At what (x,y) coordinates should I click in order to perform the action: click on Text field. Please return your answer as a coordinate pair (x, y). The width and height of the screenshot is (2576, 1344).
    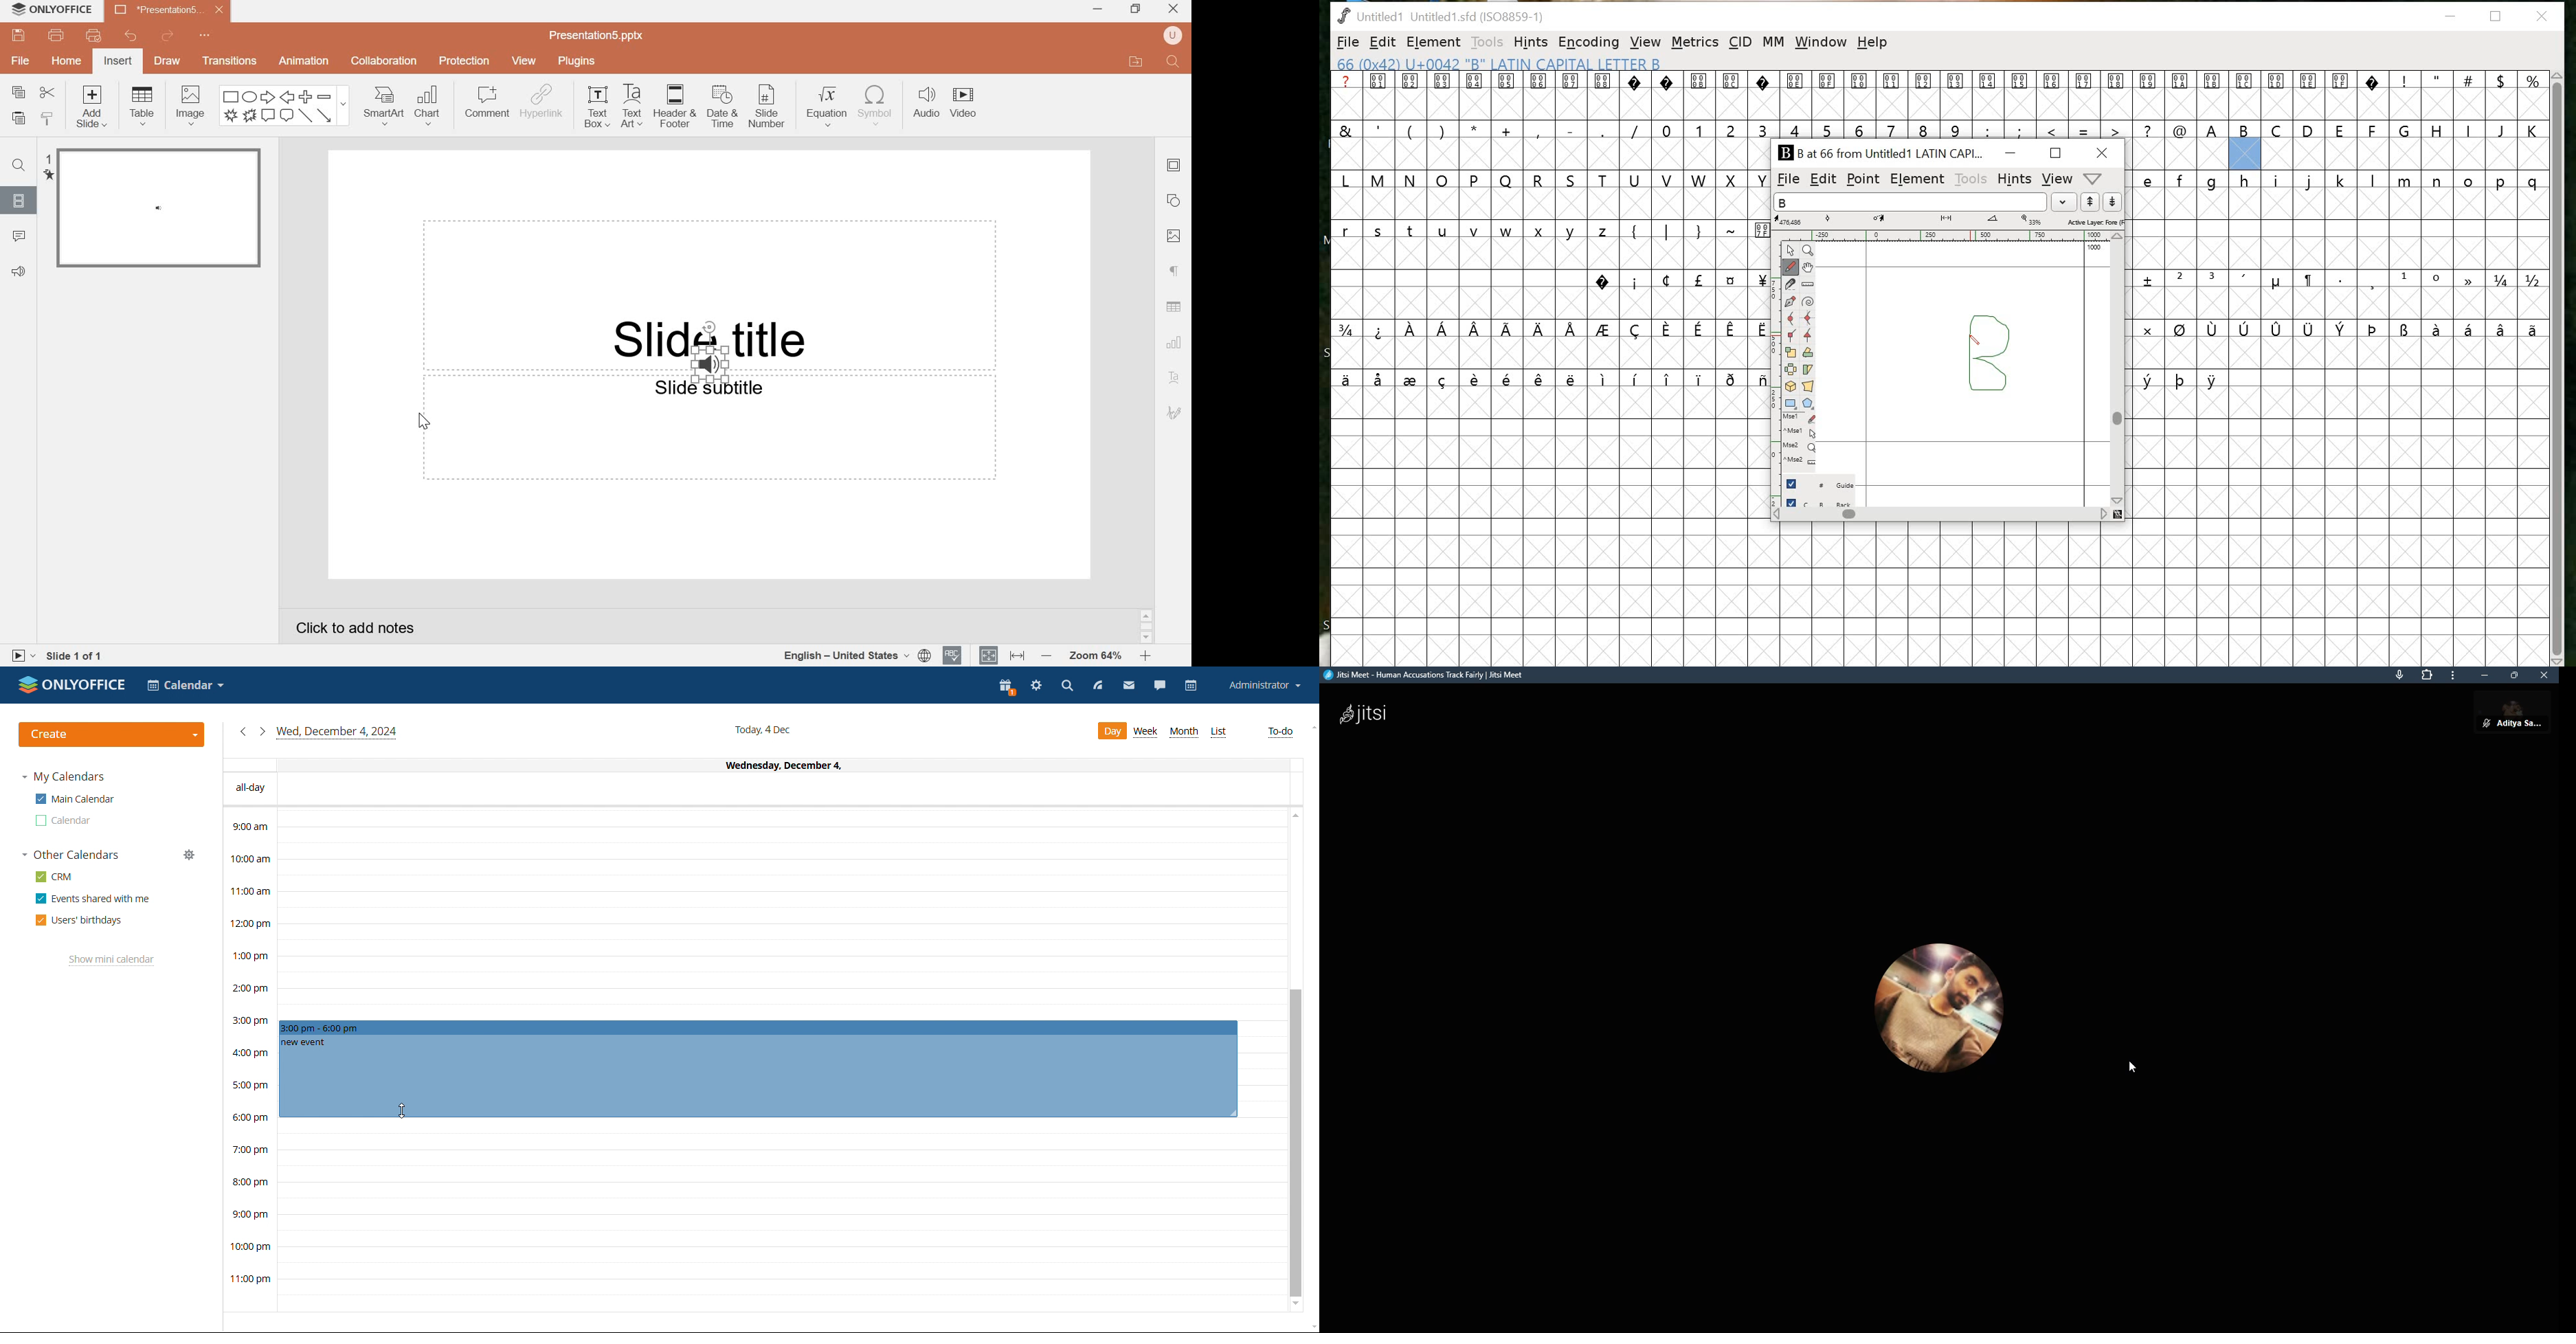
    Looking at the image, I should click on (710, 430).